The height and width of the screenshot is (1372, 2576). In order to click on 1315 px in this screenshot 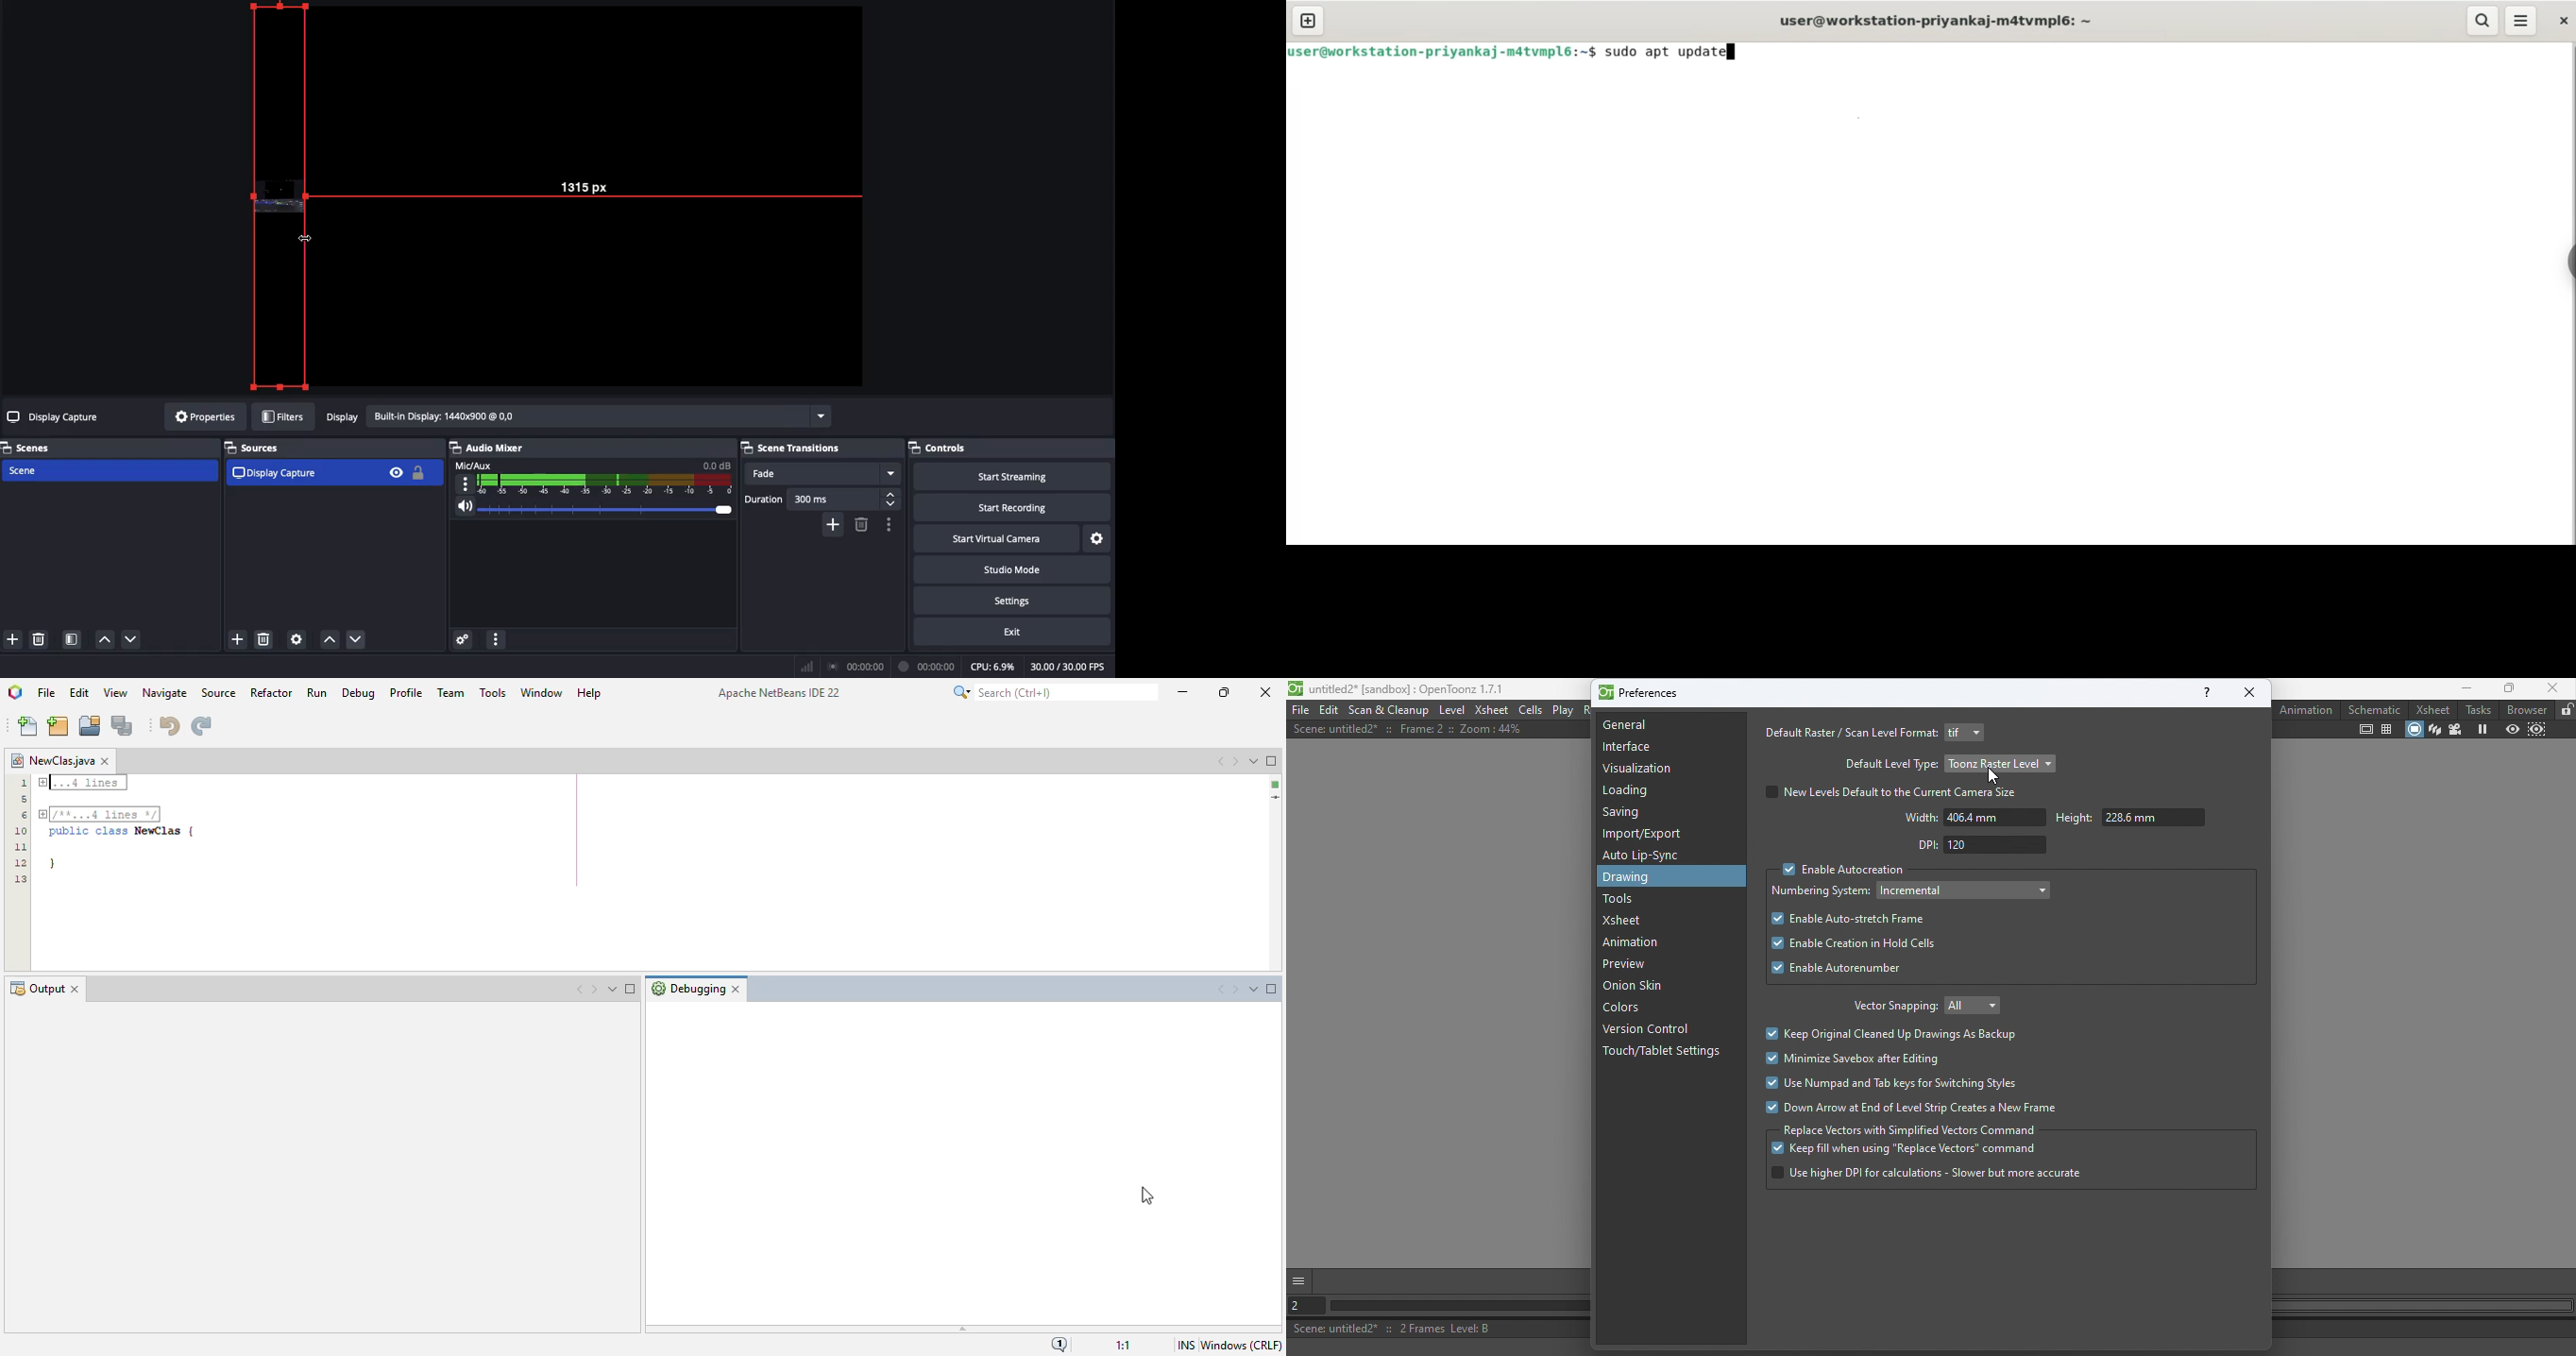, I will do `click(595, 183)`.